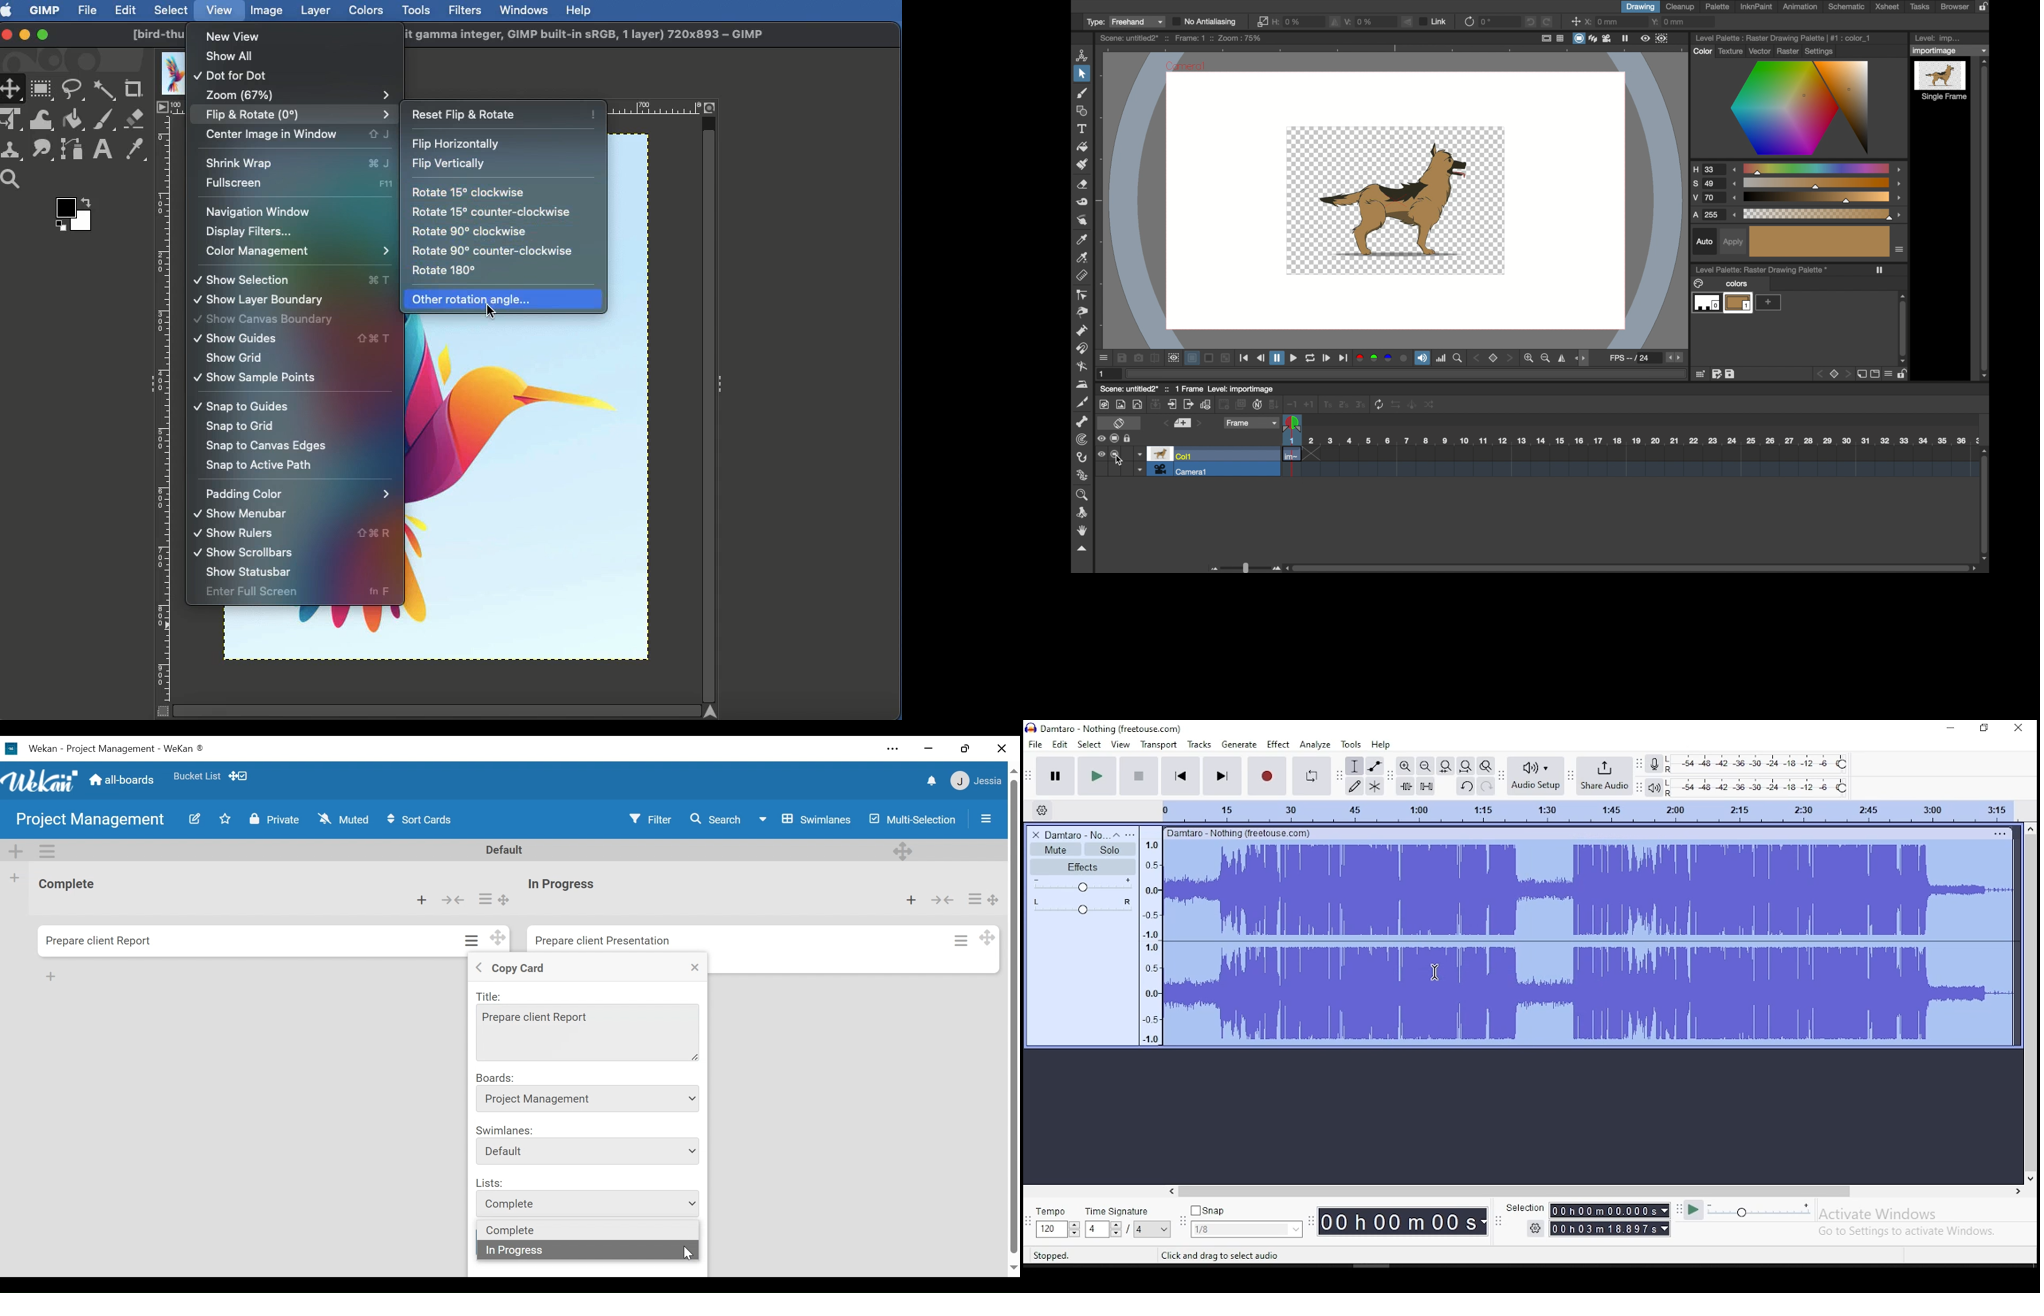  What do you see at coordinates (1707, 184) in the screenshot?
I see `S` at bounding box center [1707, 184].